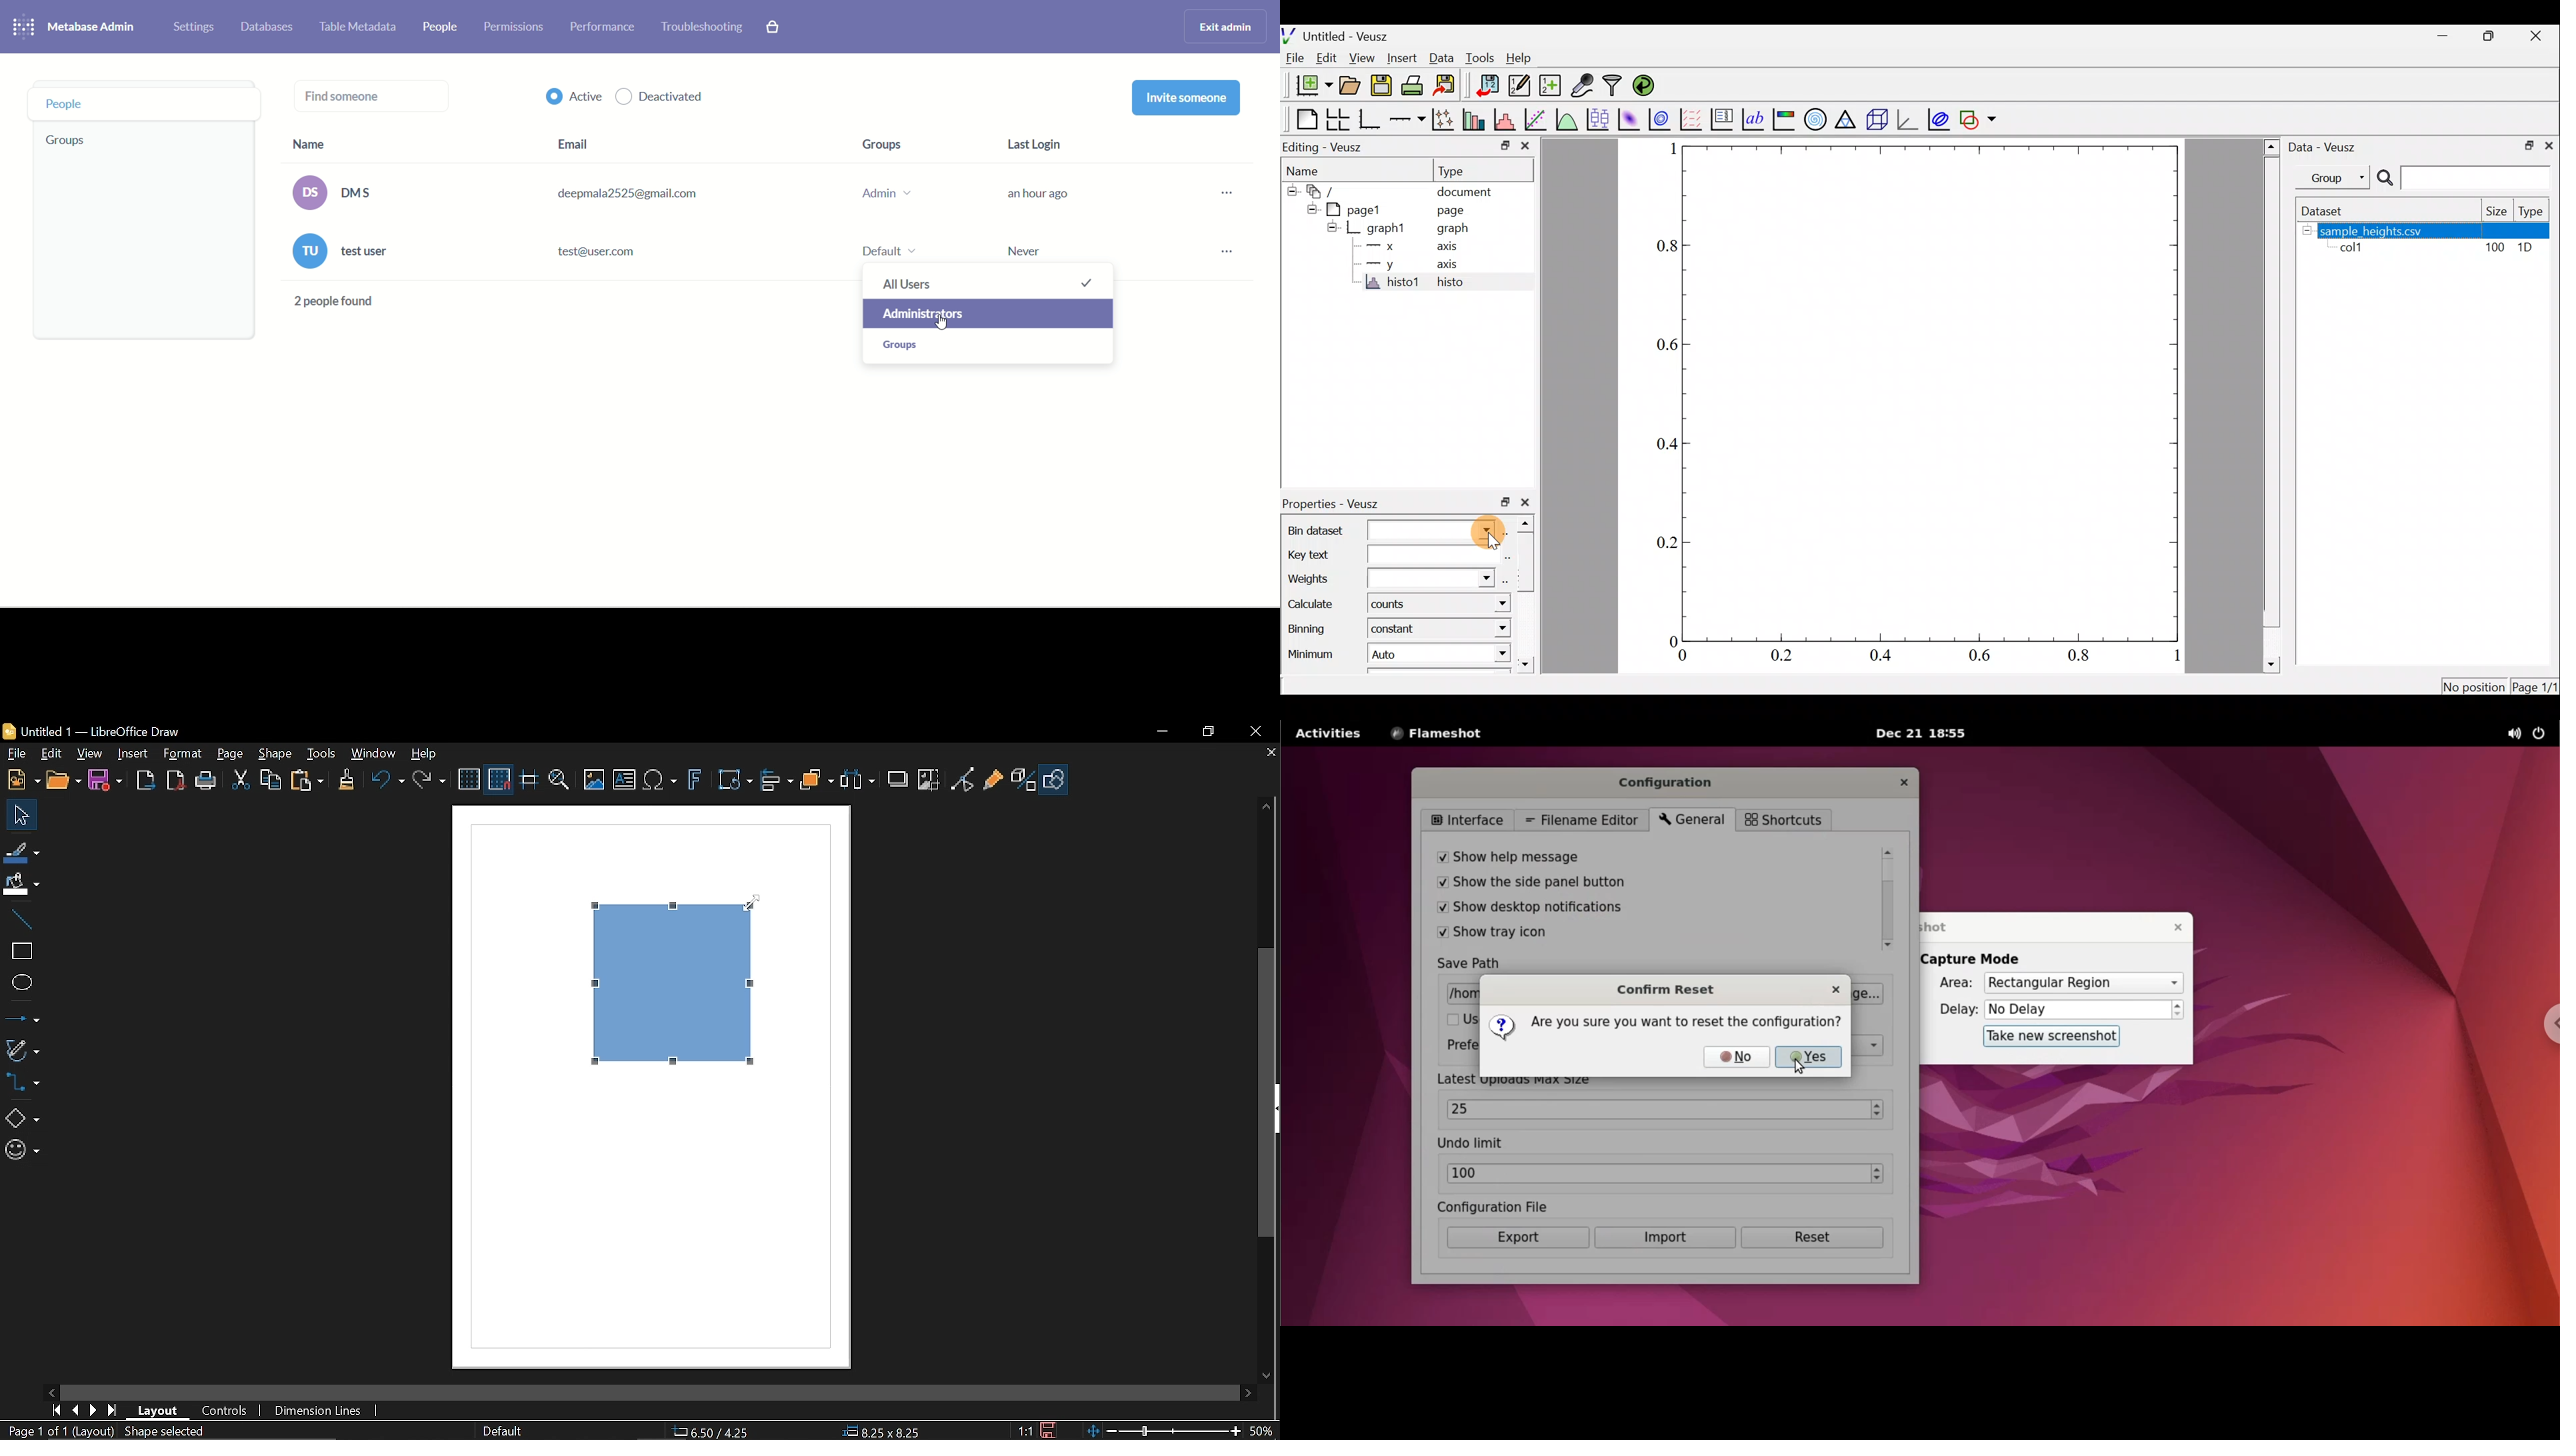 The height and width of the screenshot is (1456, 2576). Describe the element at coordinates (1023, 782) in the screenshot. I see `Toggle extrusion` at that location.